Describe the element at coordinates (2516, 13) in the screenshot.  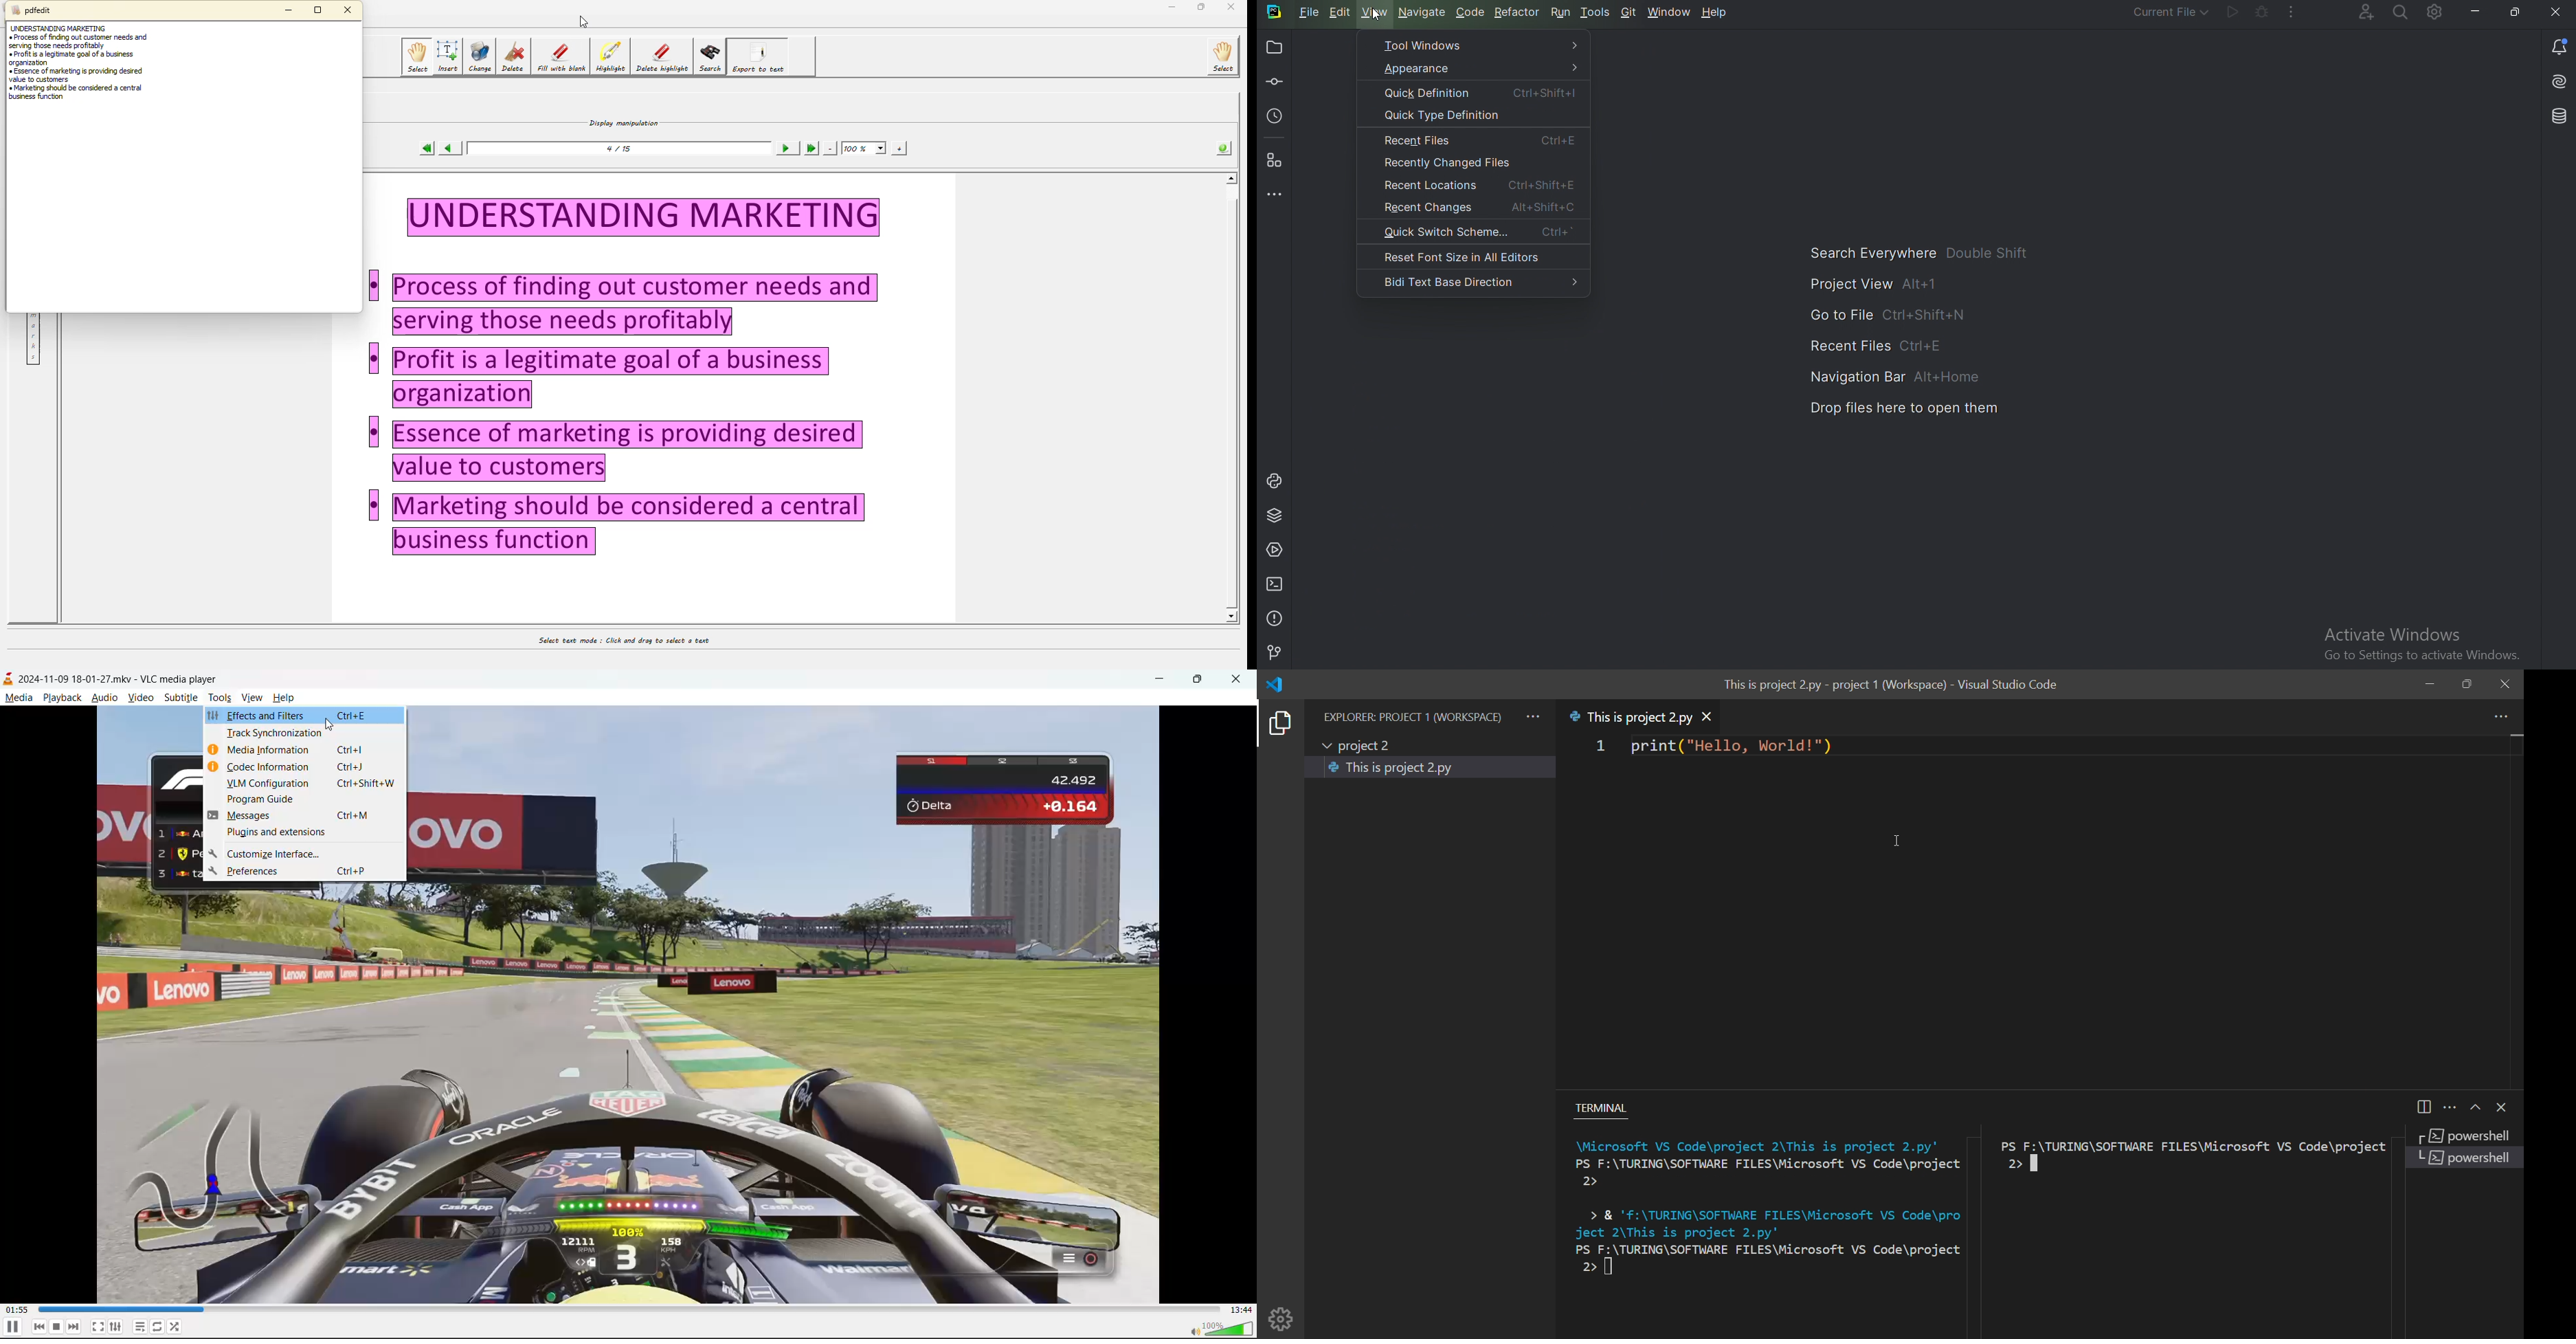
I see `Restore down` at that location.